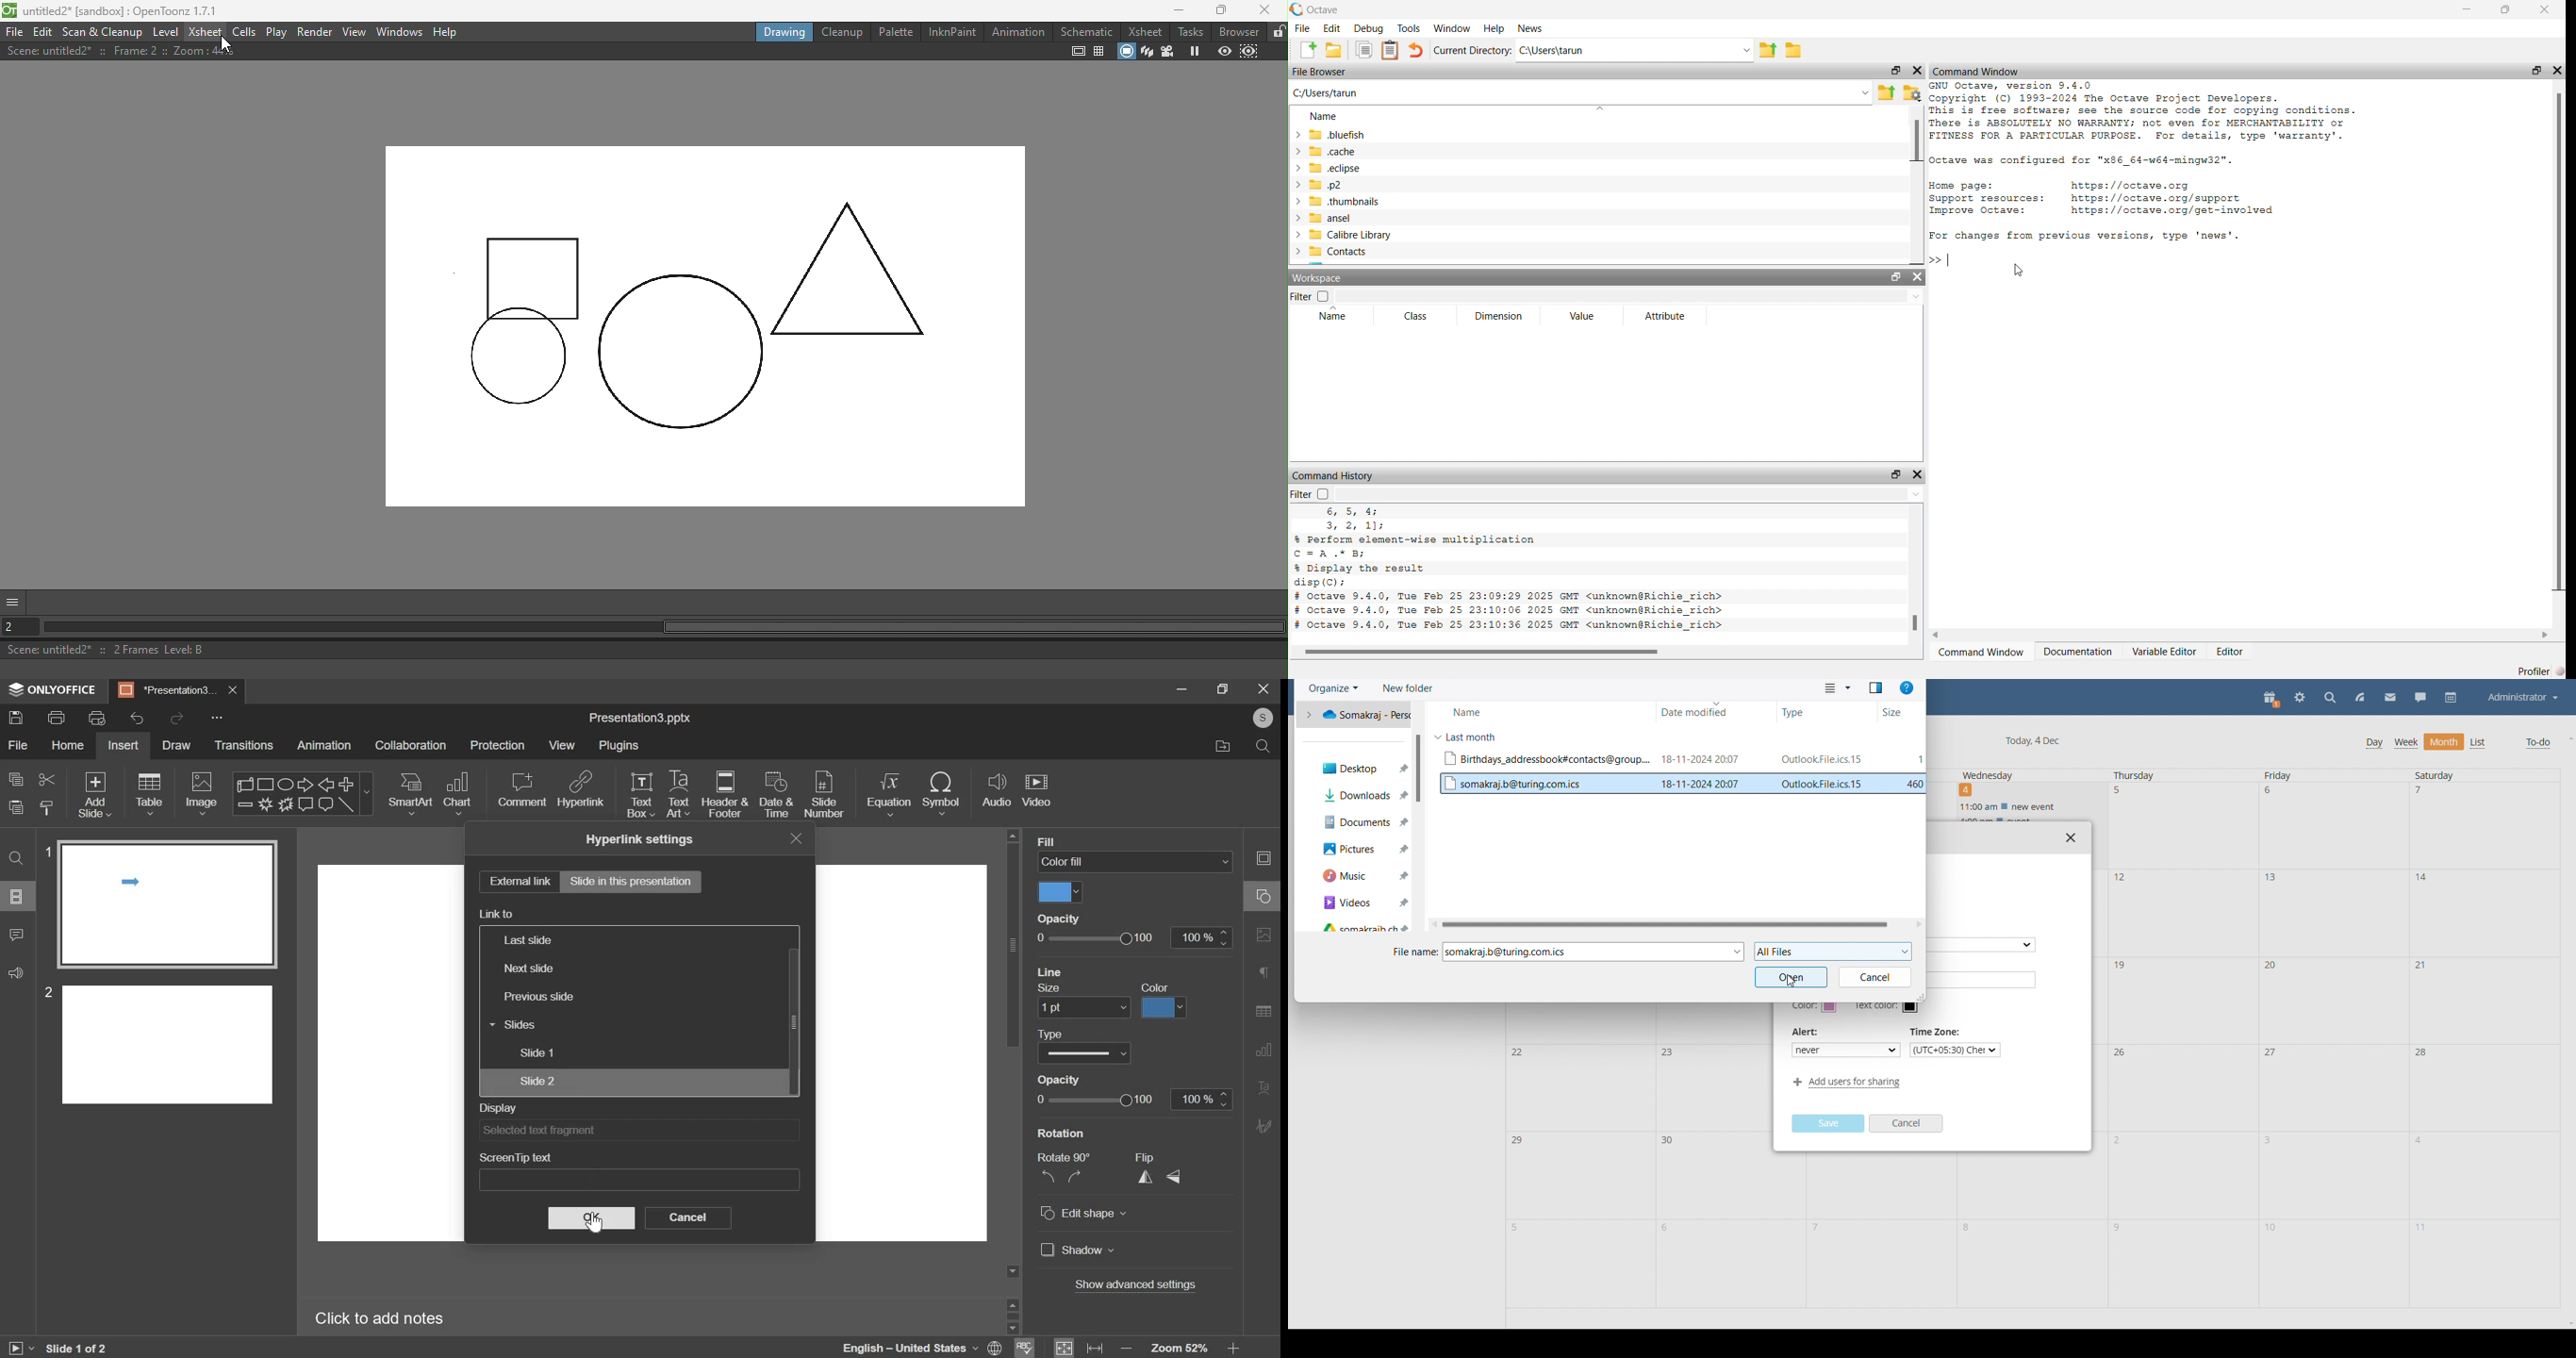  What do you see at coordinates (1407, 689) in the screenshot?
I see `new folder` at bounding box center [1407, 689].